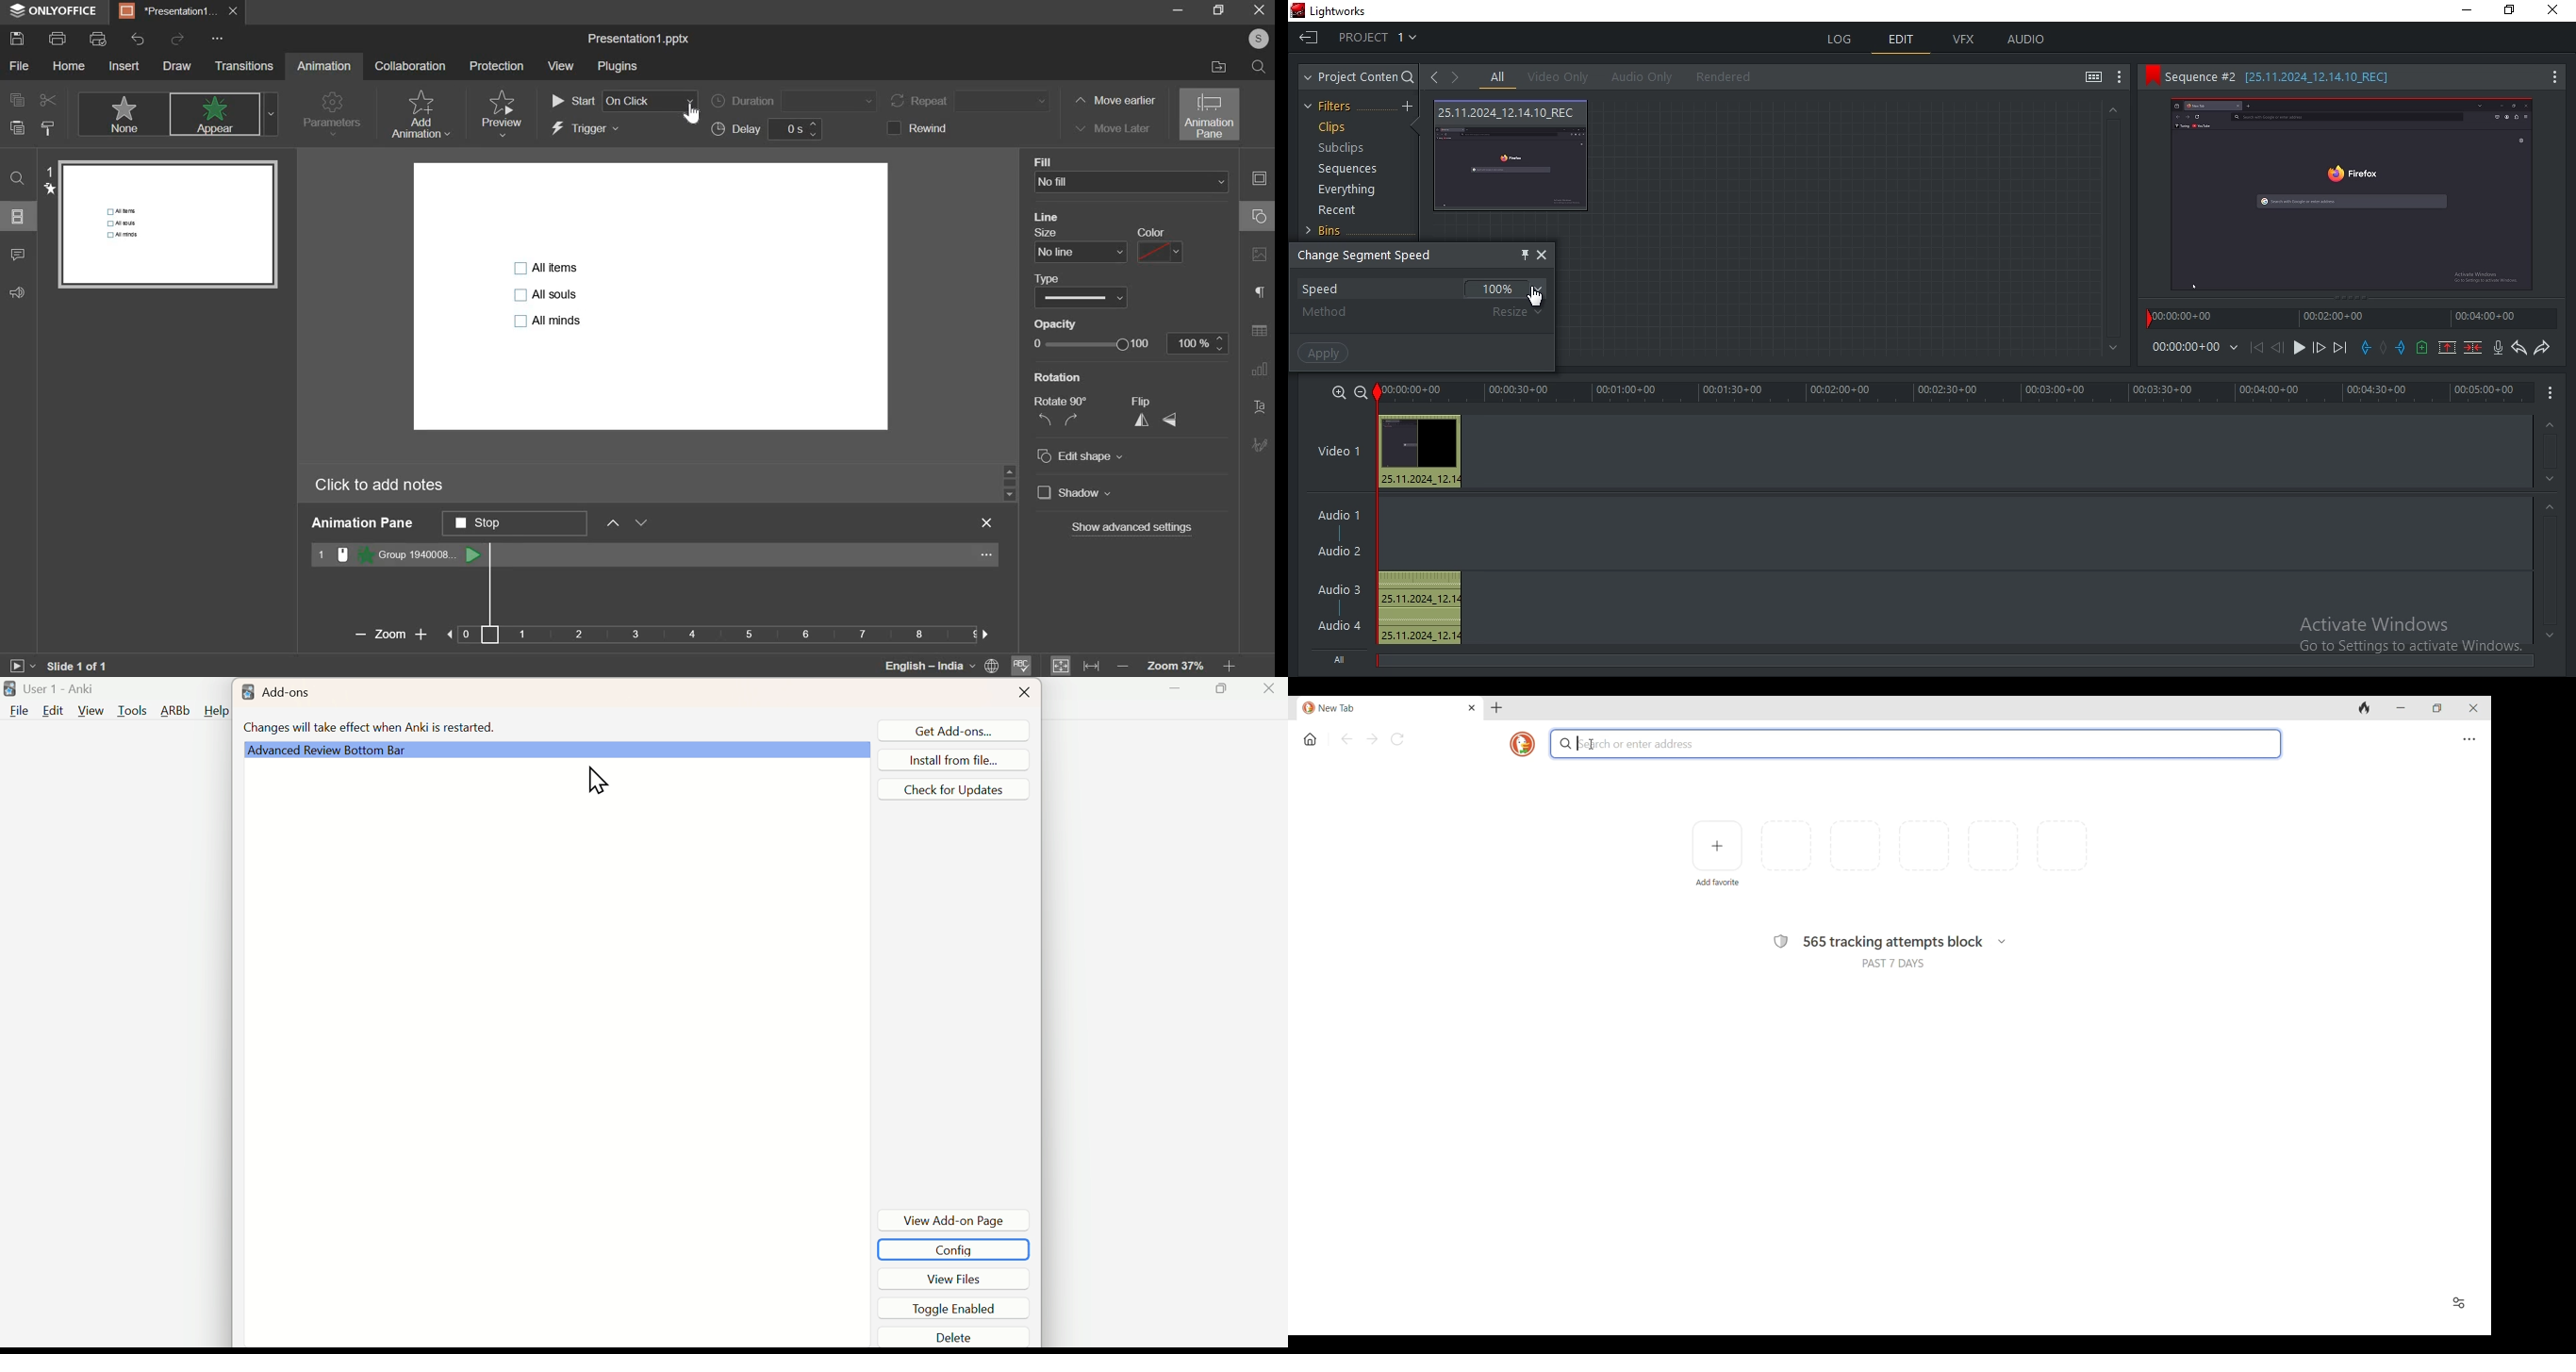 The height and width of the screenshot is (1372, 2576). I want to click on trigger, so click(586, 130).